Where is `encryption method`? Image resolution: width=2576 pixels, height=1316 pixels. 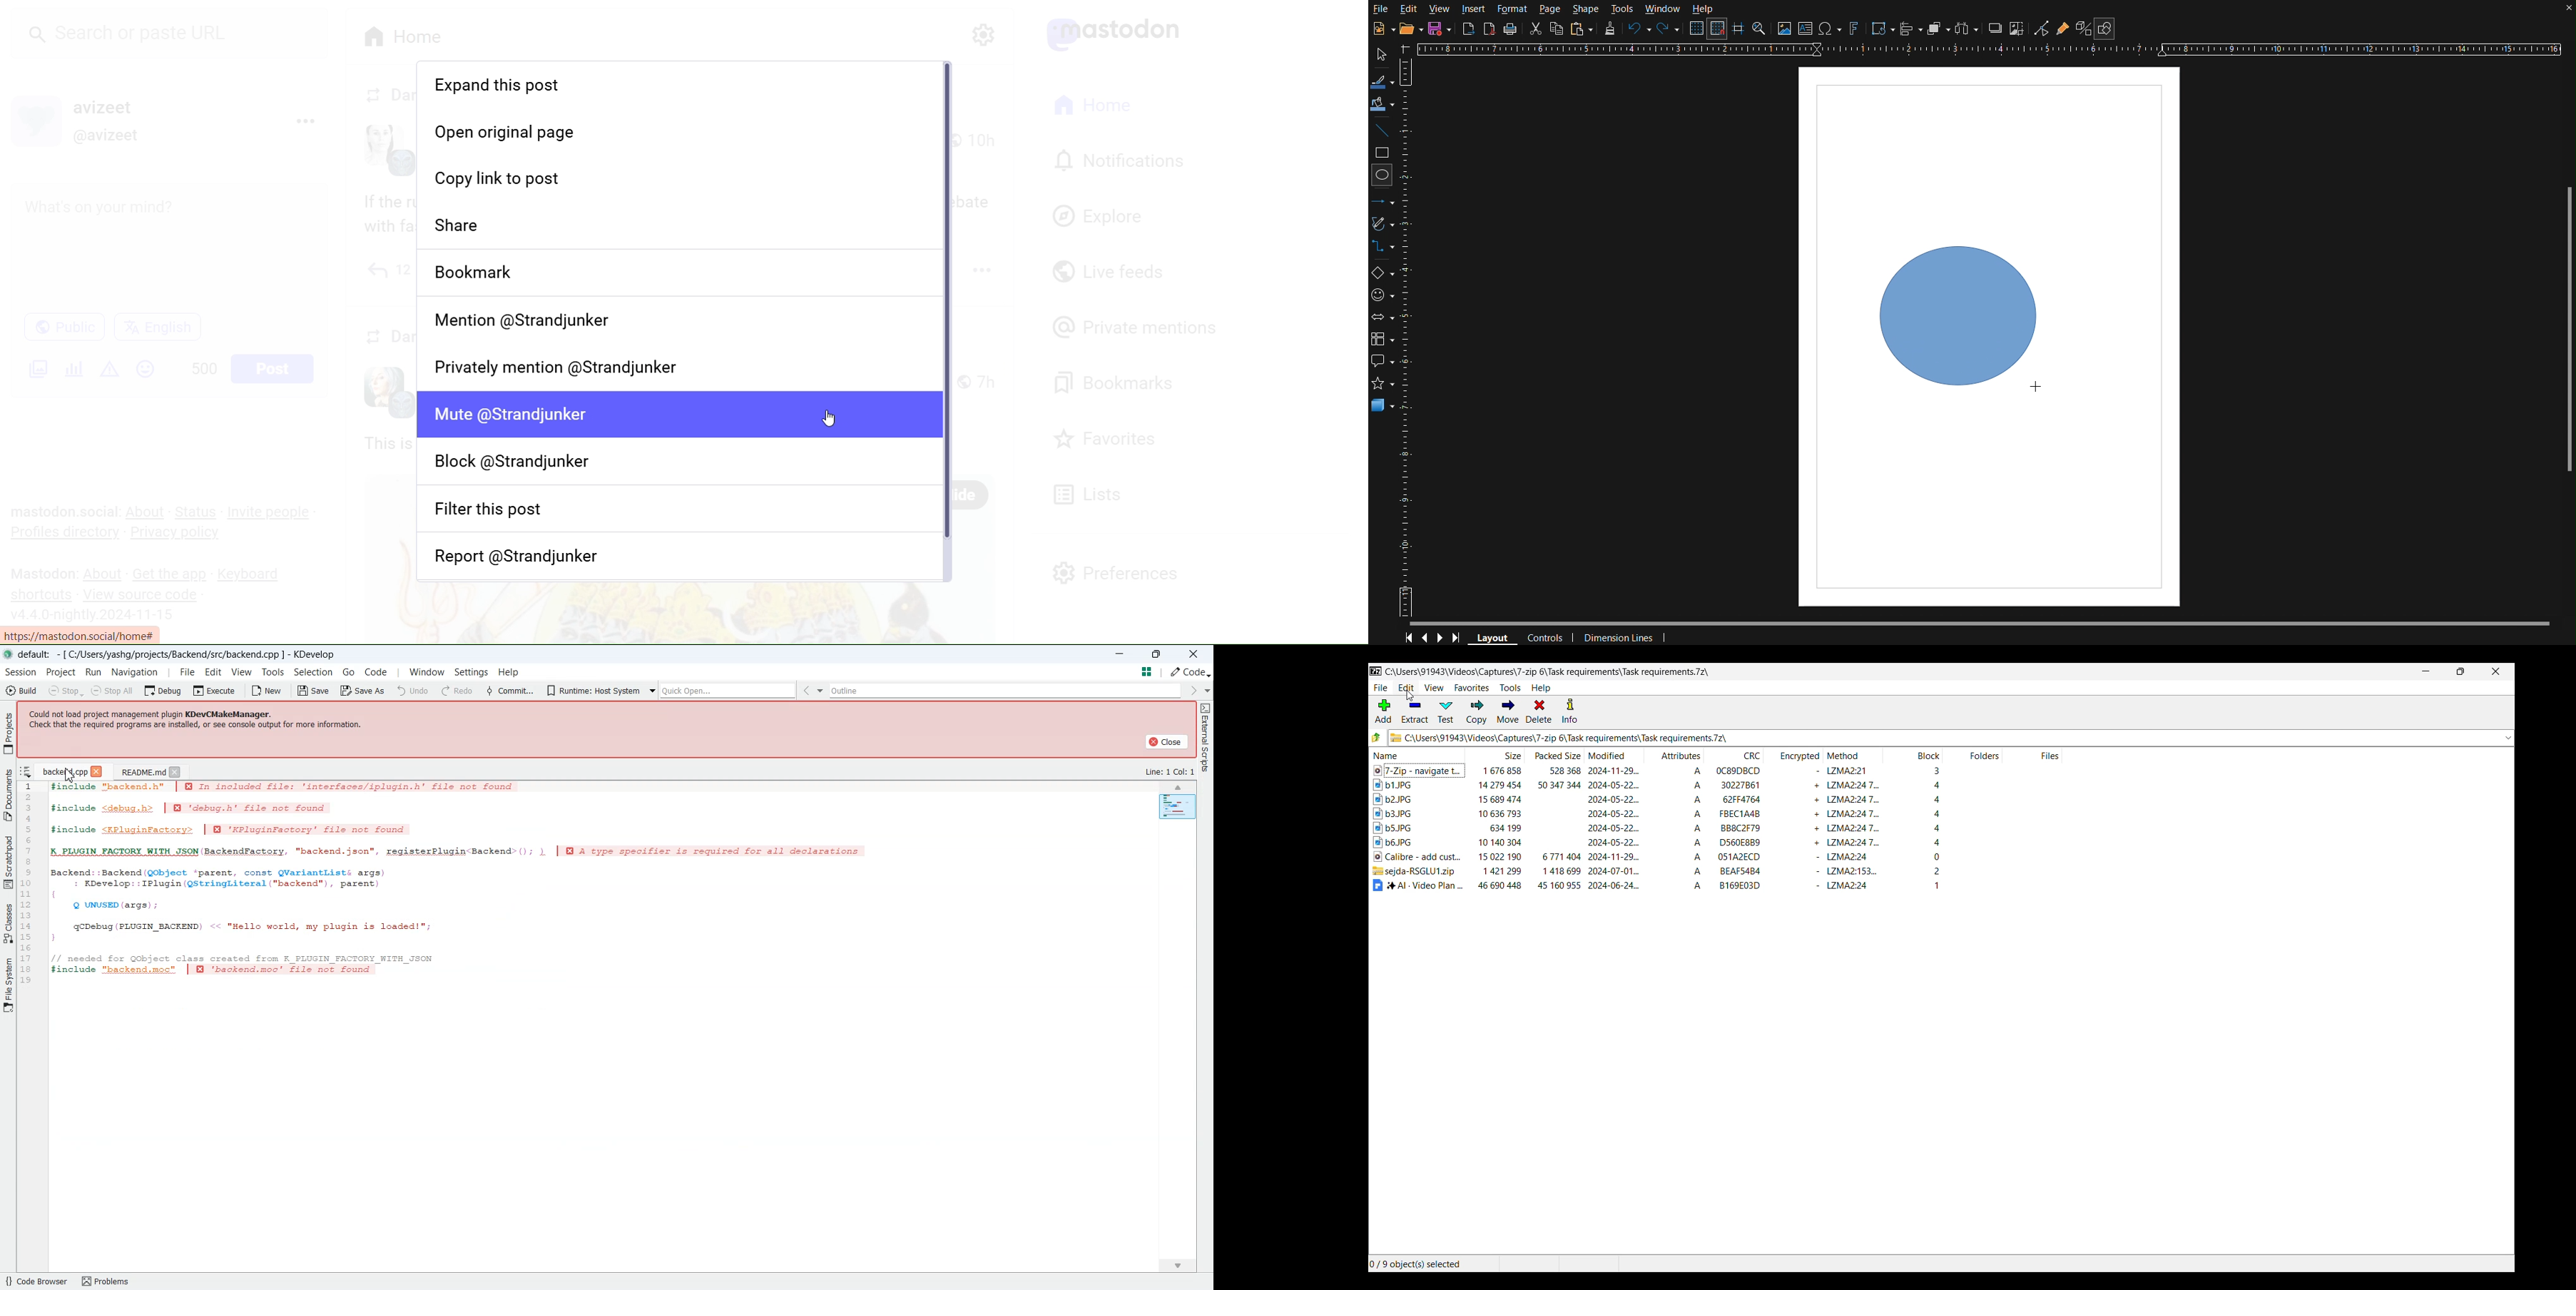
encryption method is located at coordinates (1854, 830).